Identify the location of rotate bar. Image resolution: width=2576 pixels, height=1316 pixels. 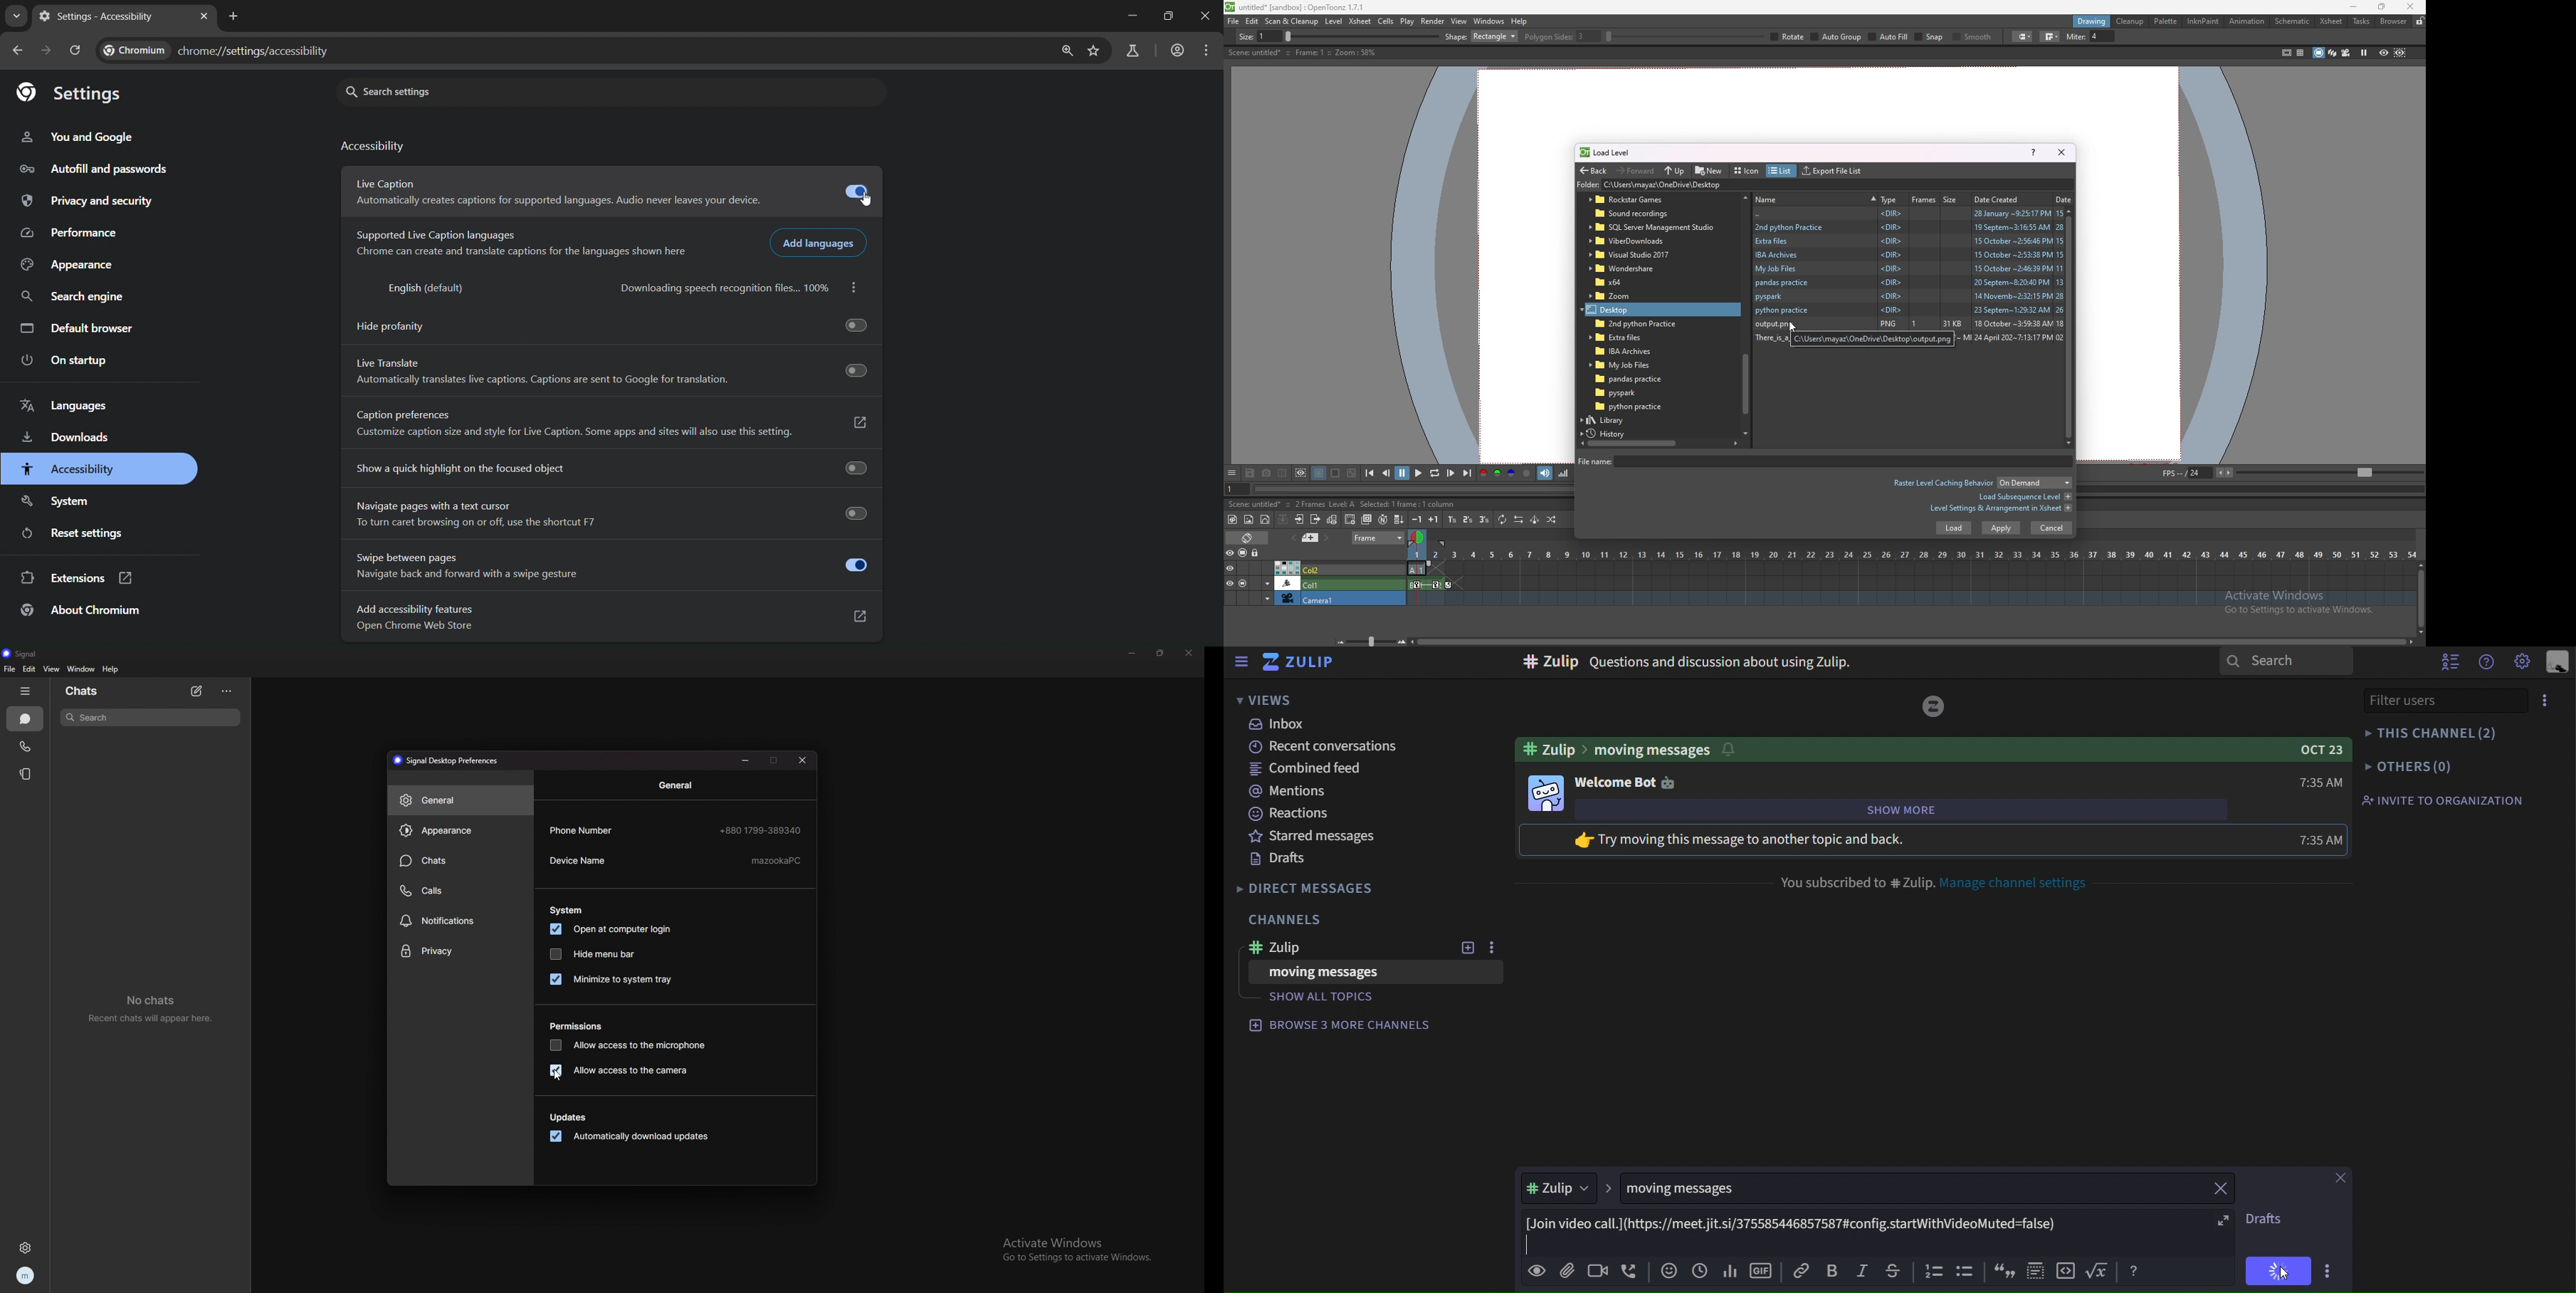
(1937, 36).